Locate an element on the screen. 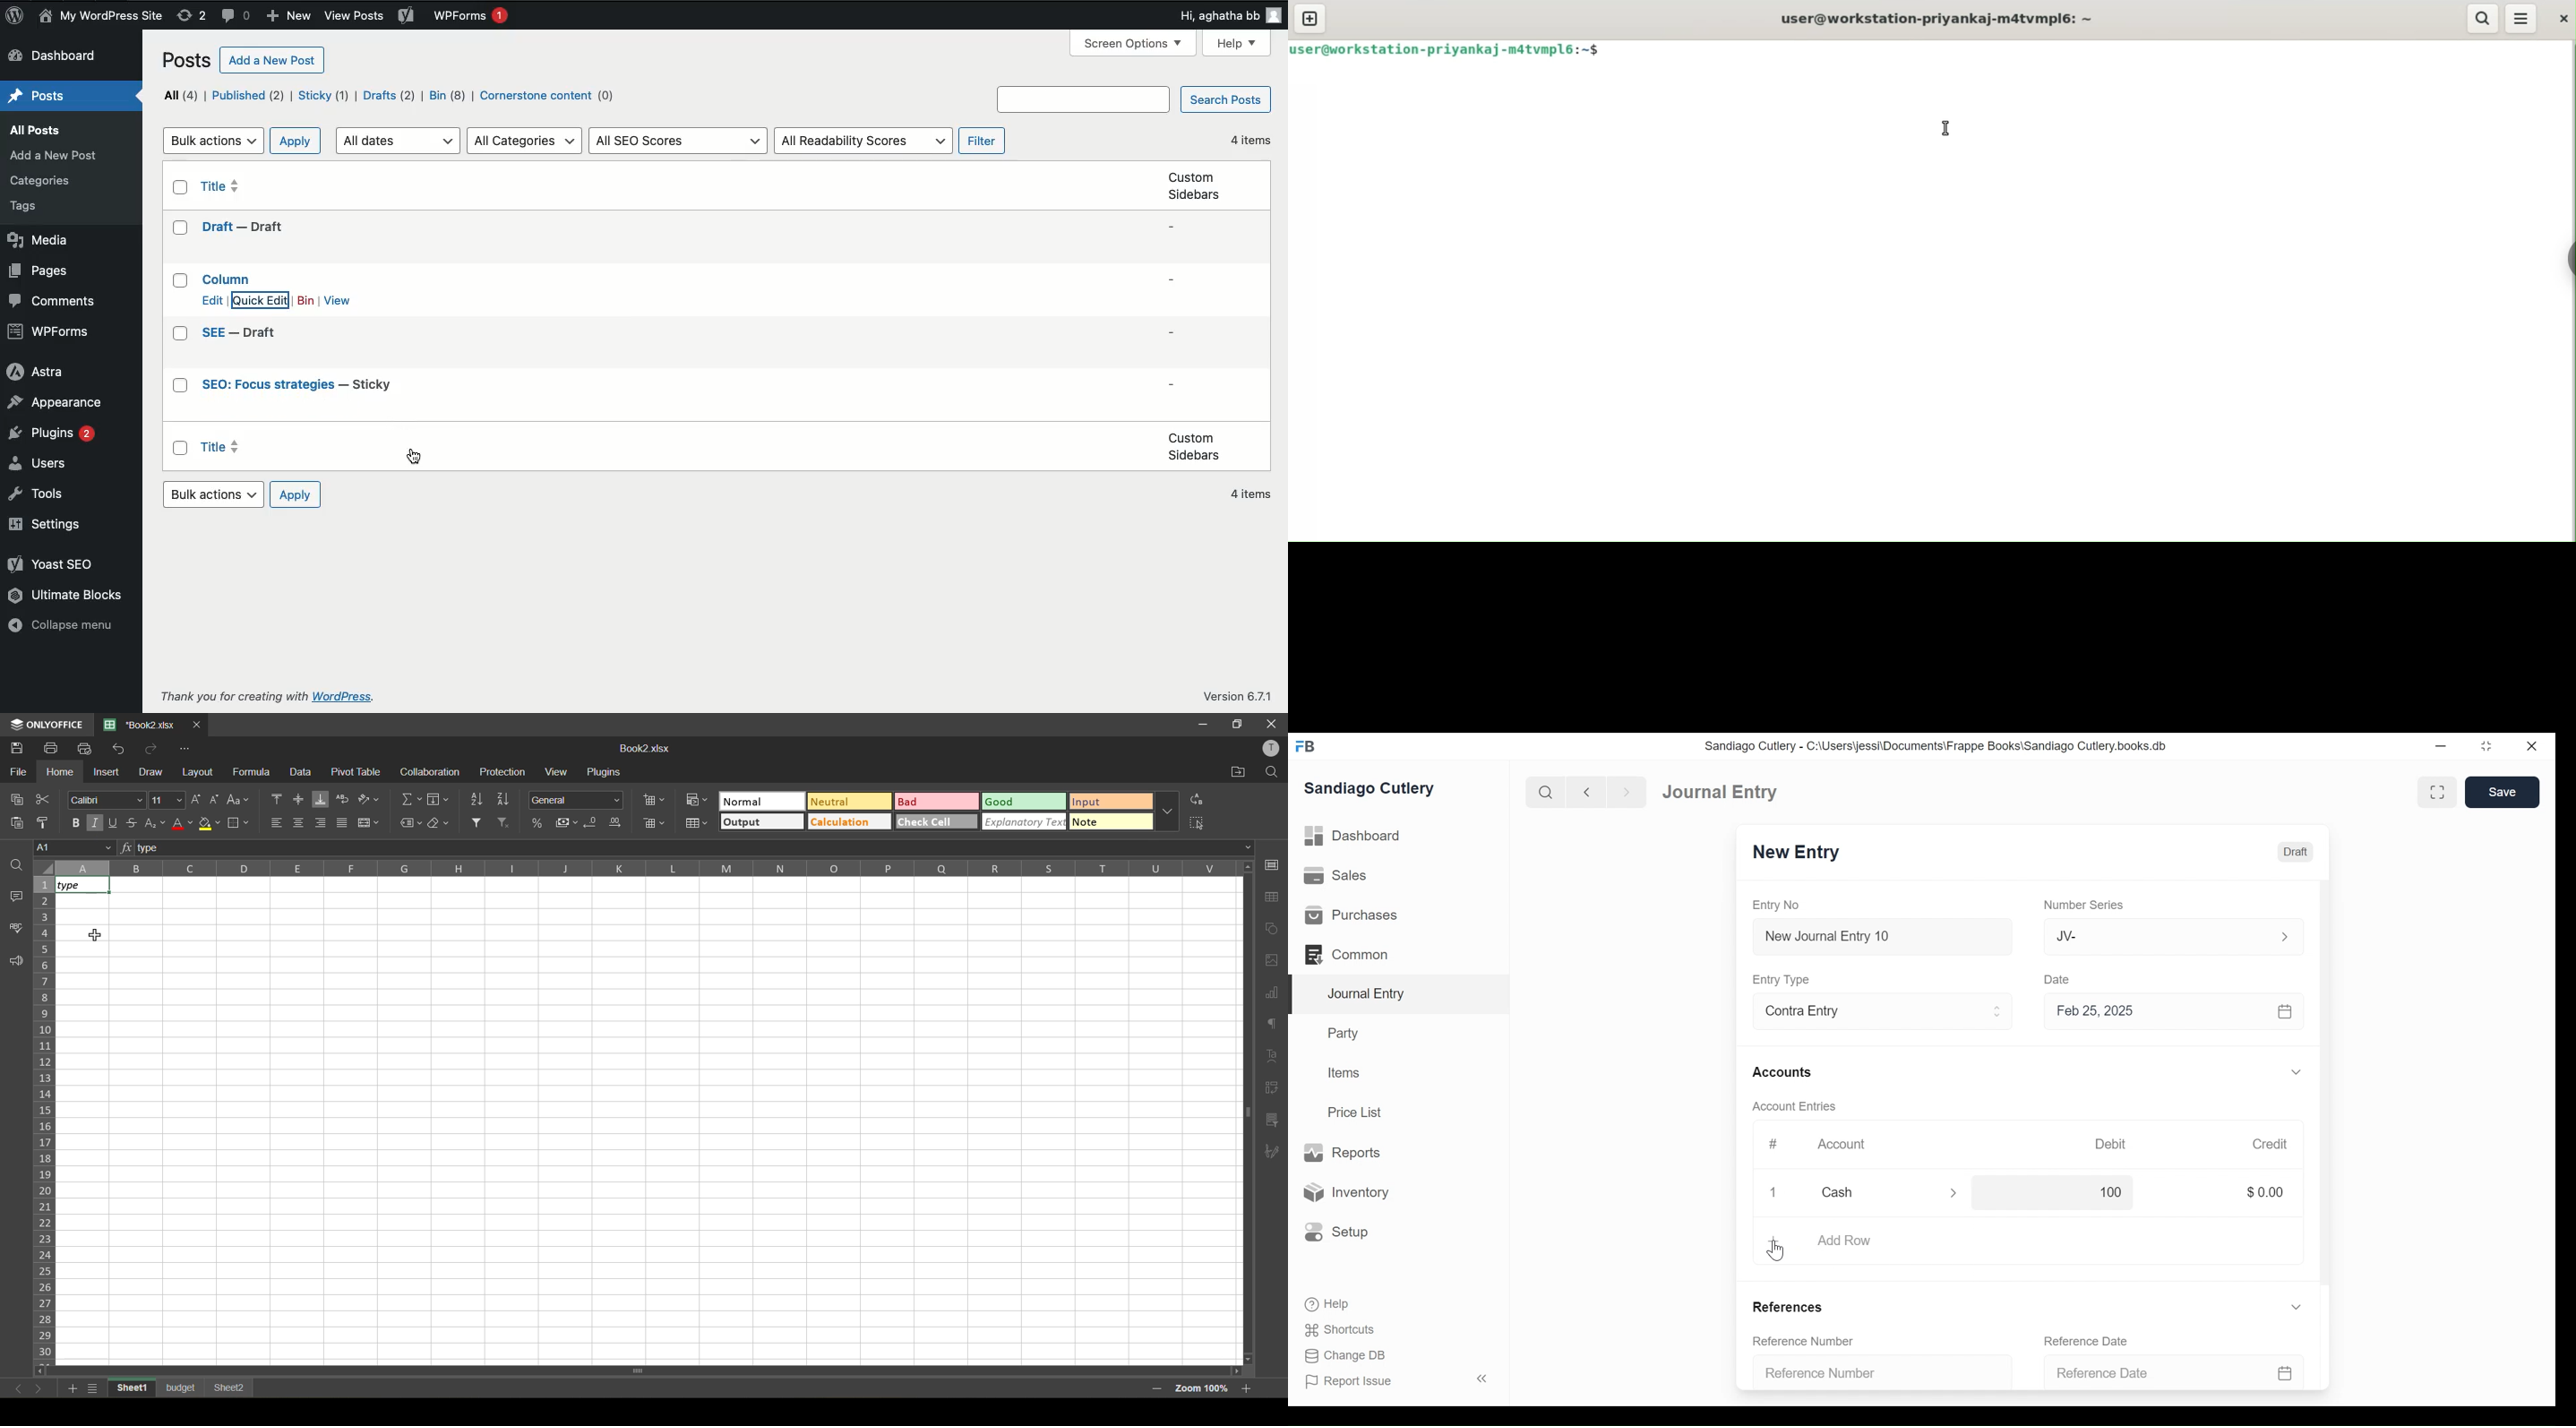  Save is located at coordinates (2503, 792).